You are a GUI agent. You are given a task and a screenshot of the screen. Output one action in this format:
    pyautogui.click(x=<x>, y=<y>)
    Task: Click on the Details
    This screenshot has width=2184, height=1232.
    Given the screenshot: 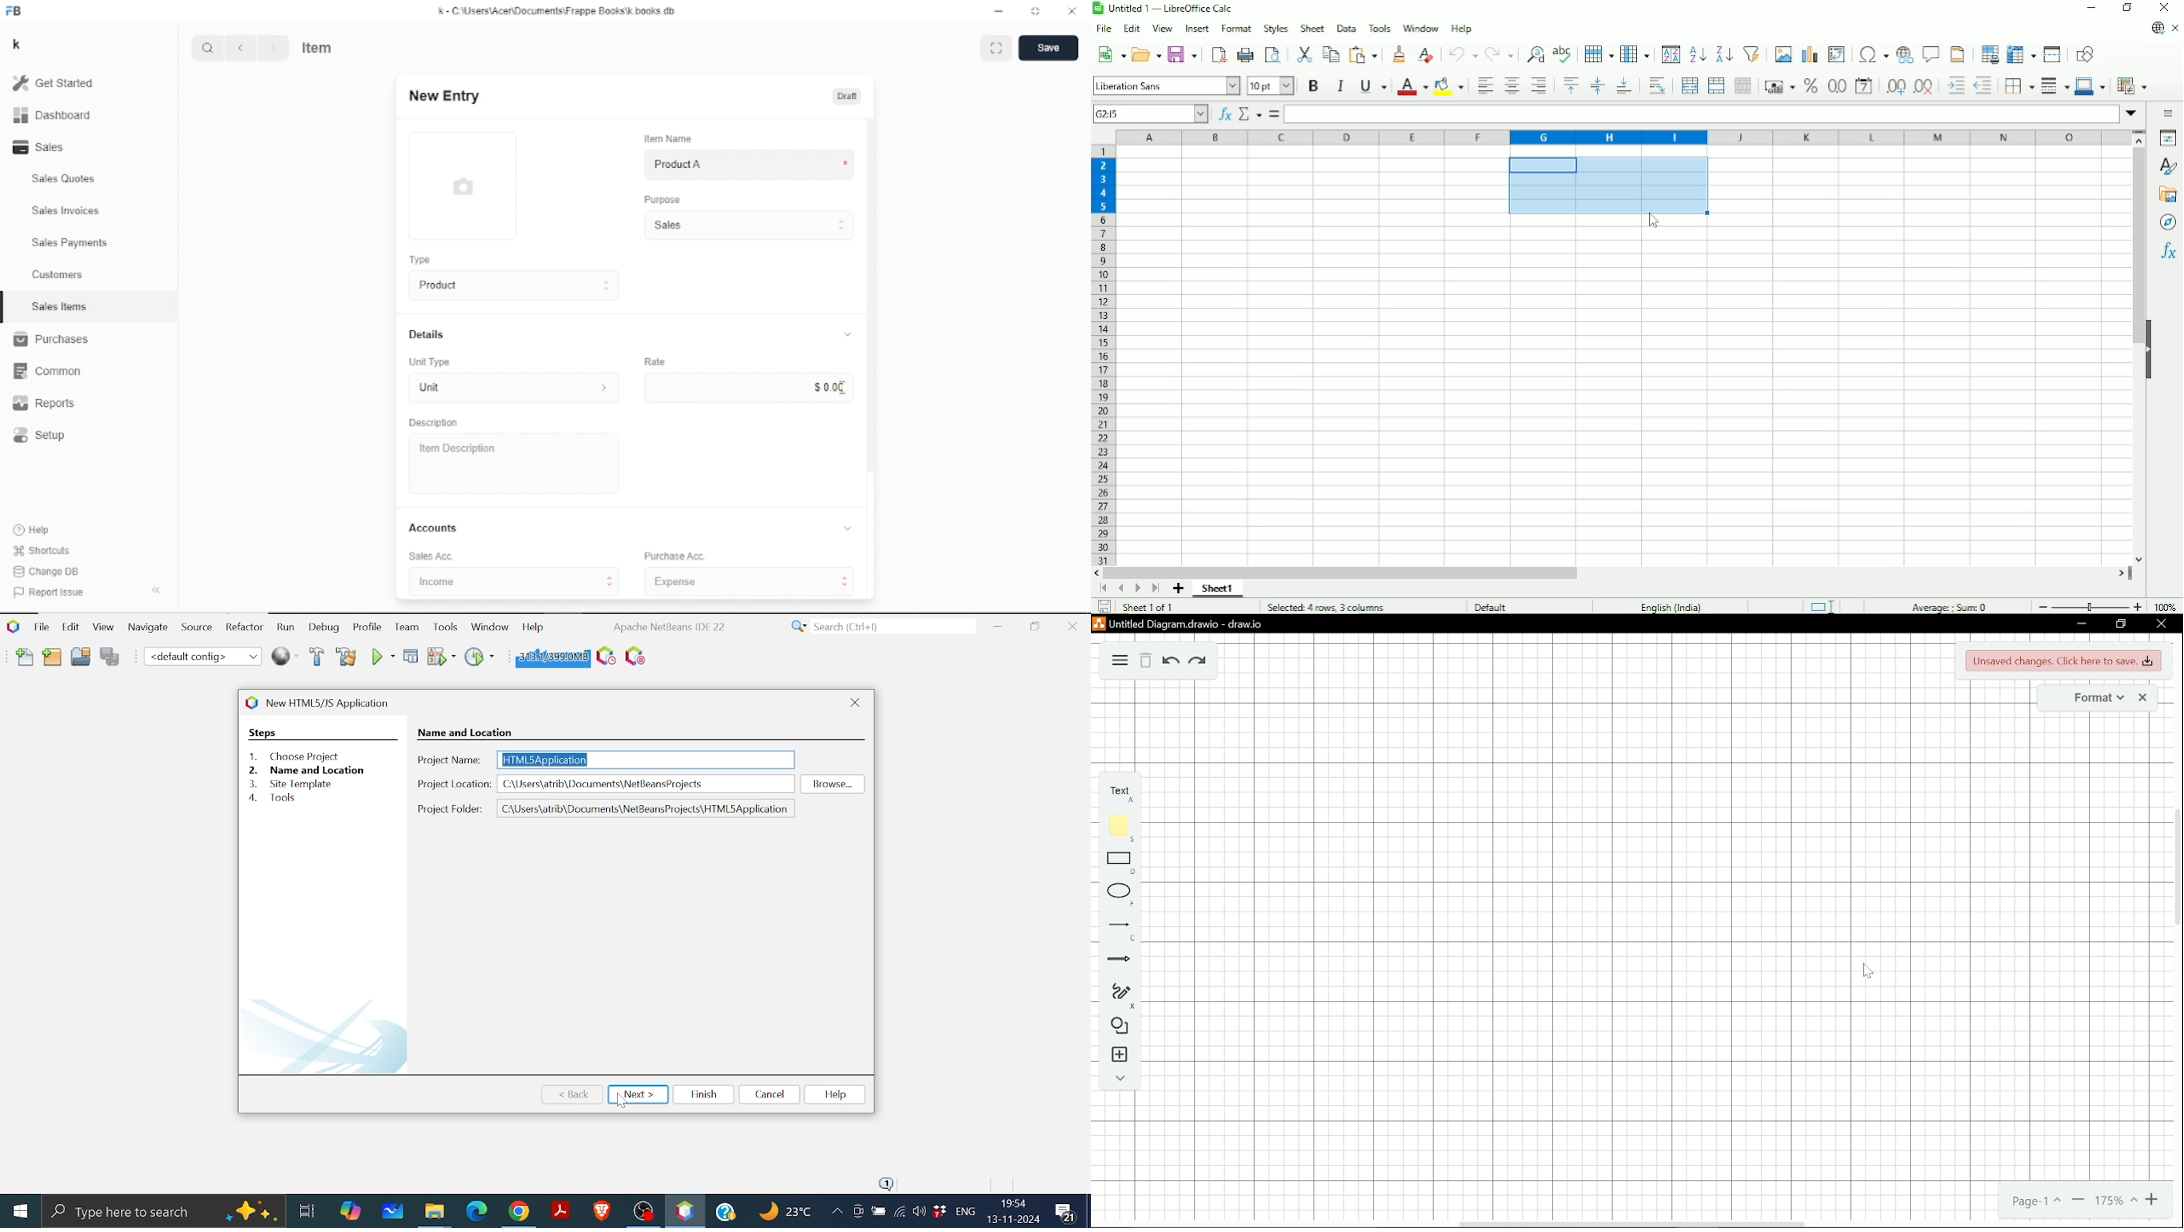 What is the action you would take?
    pyautogui.click(x=630, y=334)
    